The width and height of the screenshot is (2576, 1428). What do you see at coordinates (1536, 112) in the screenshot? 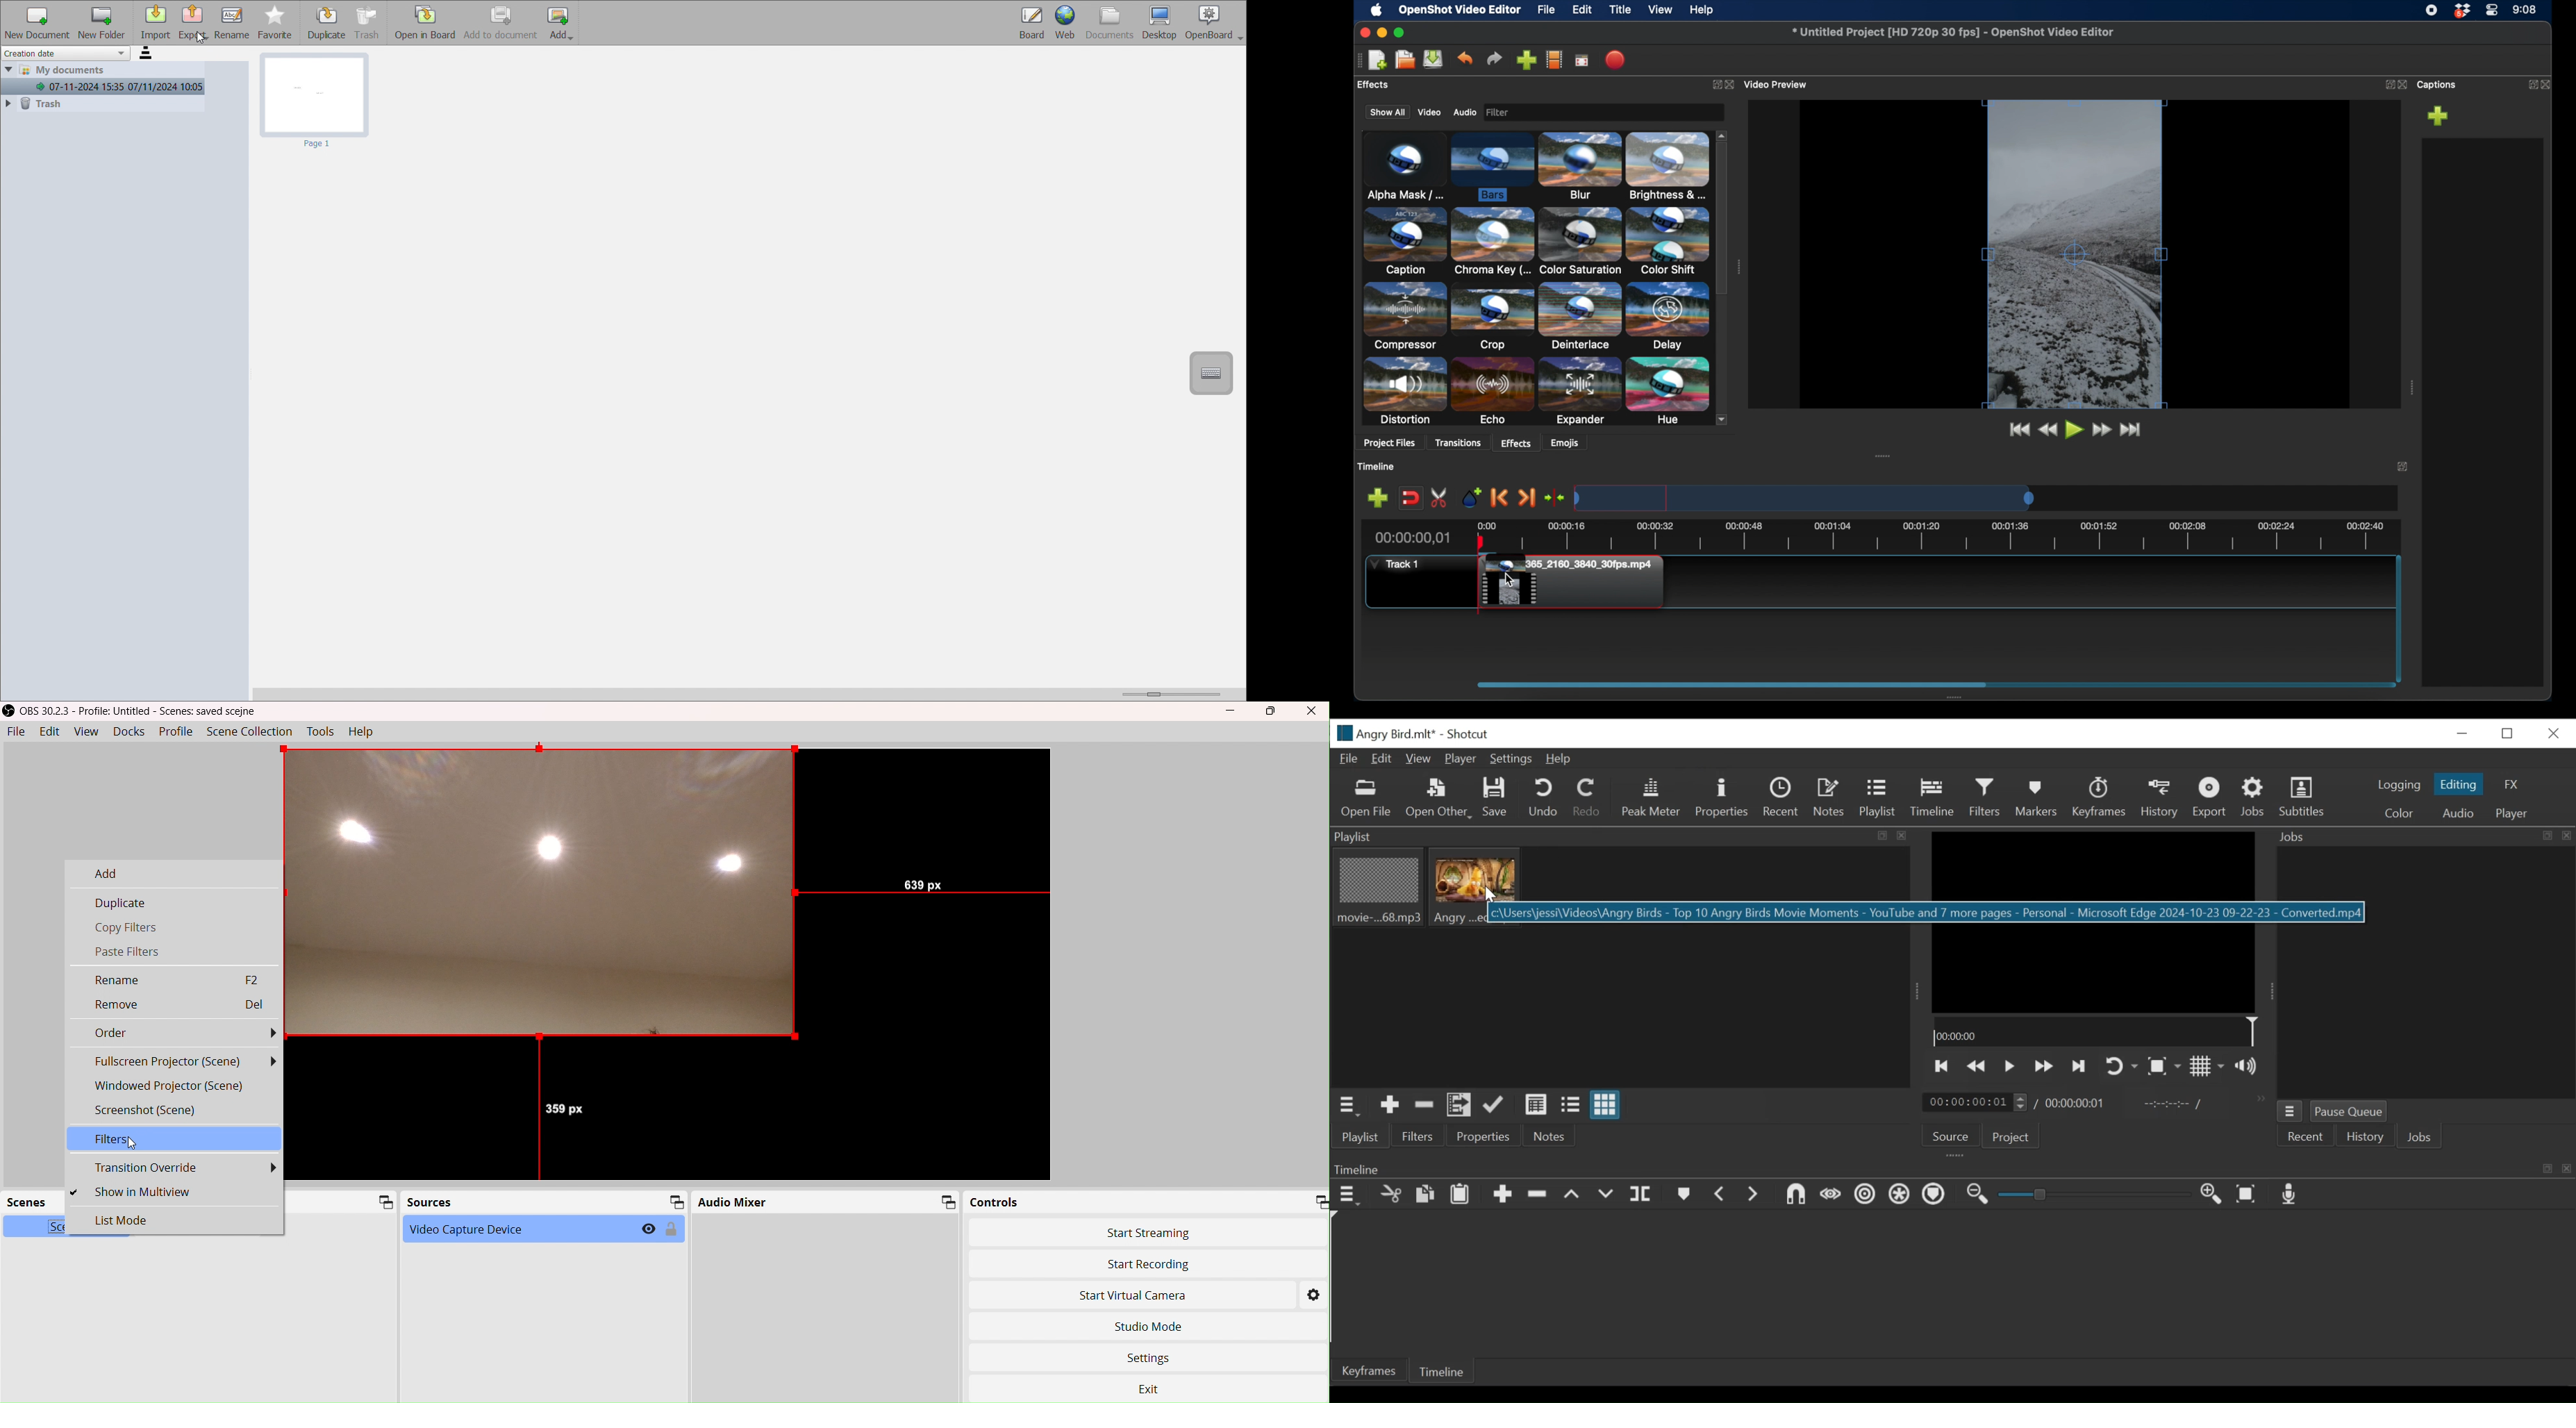
I see `filter` at bounding box center [1536, 112].